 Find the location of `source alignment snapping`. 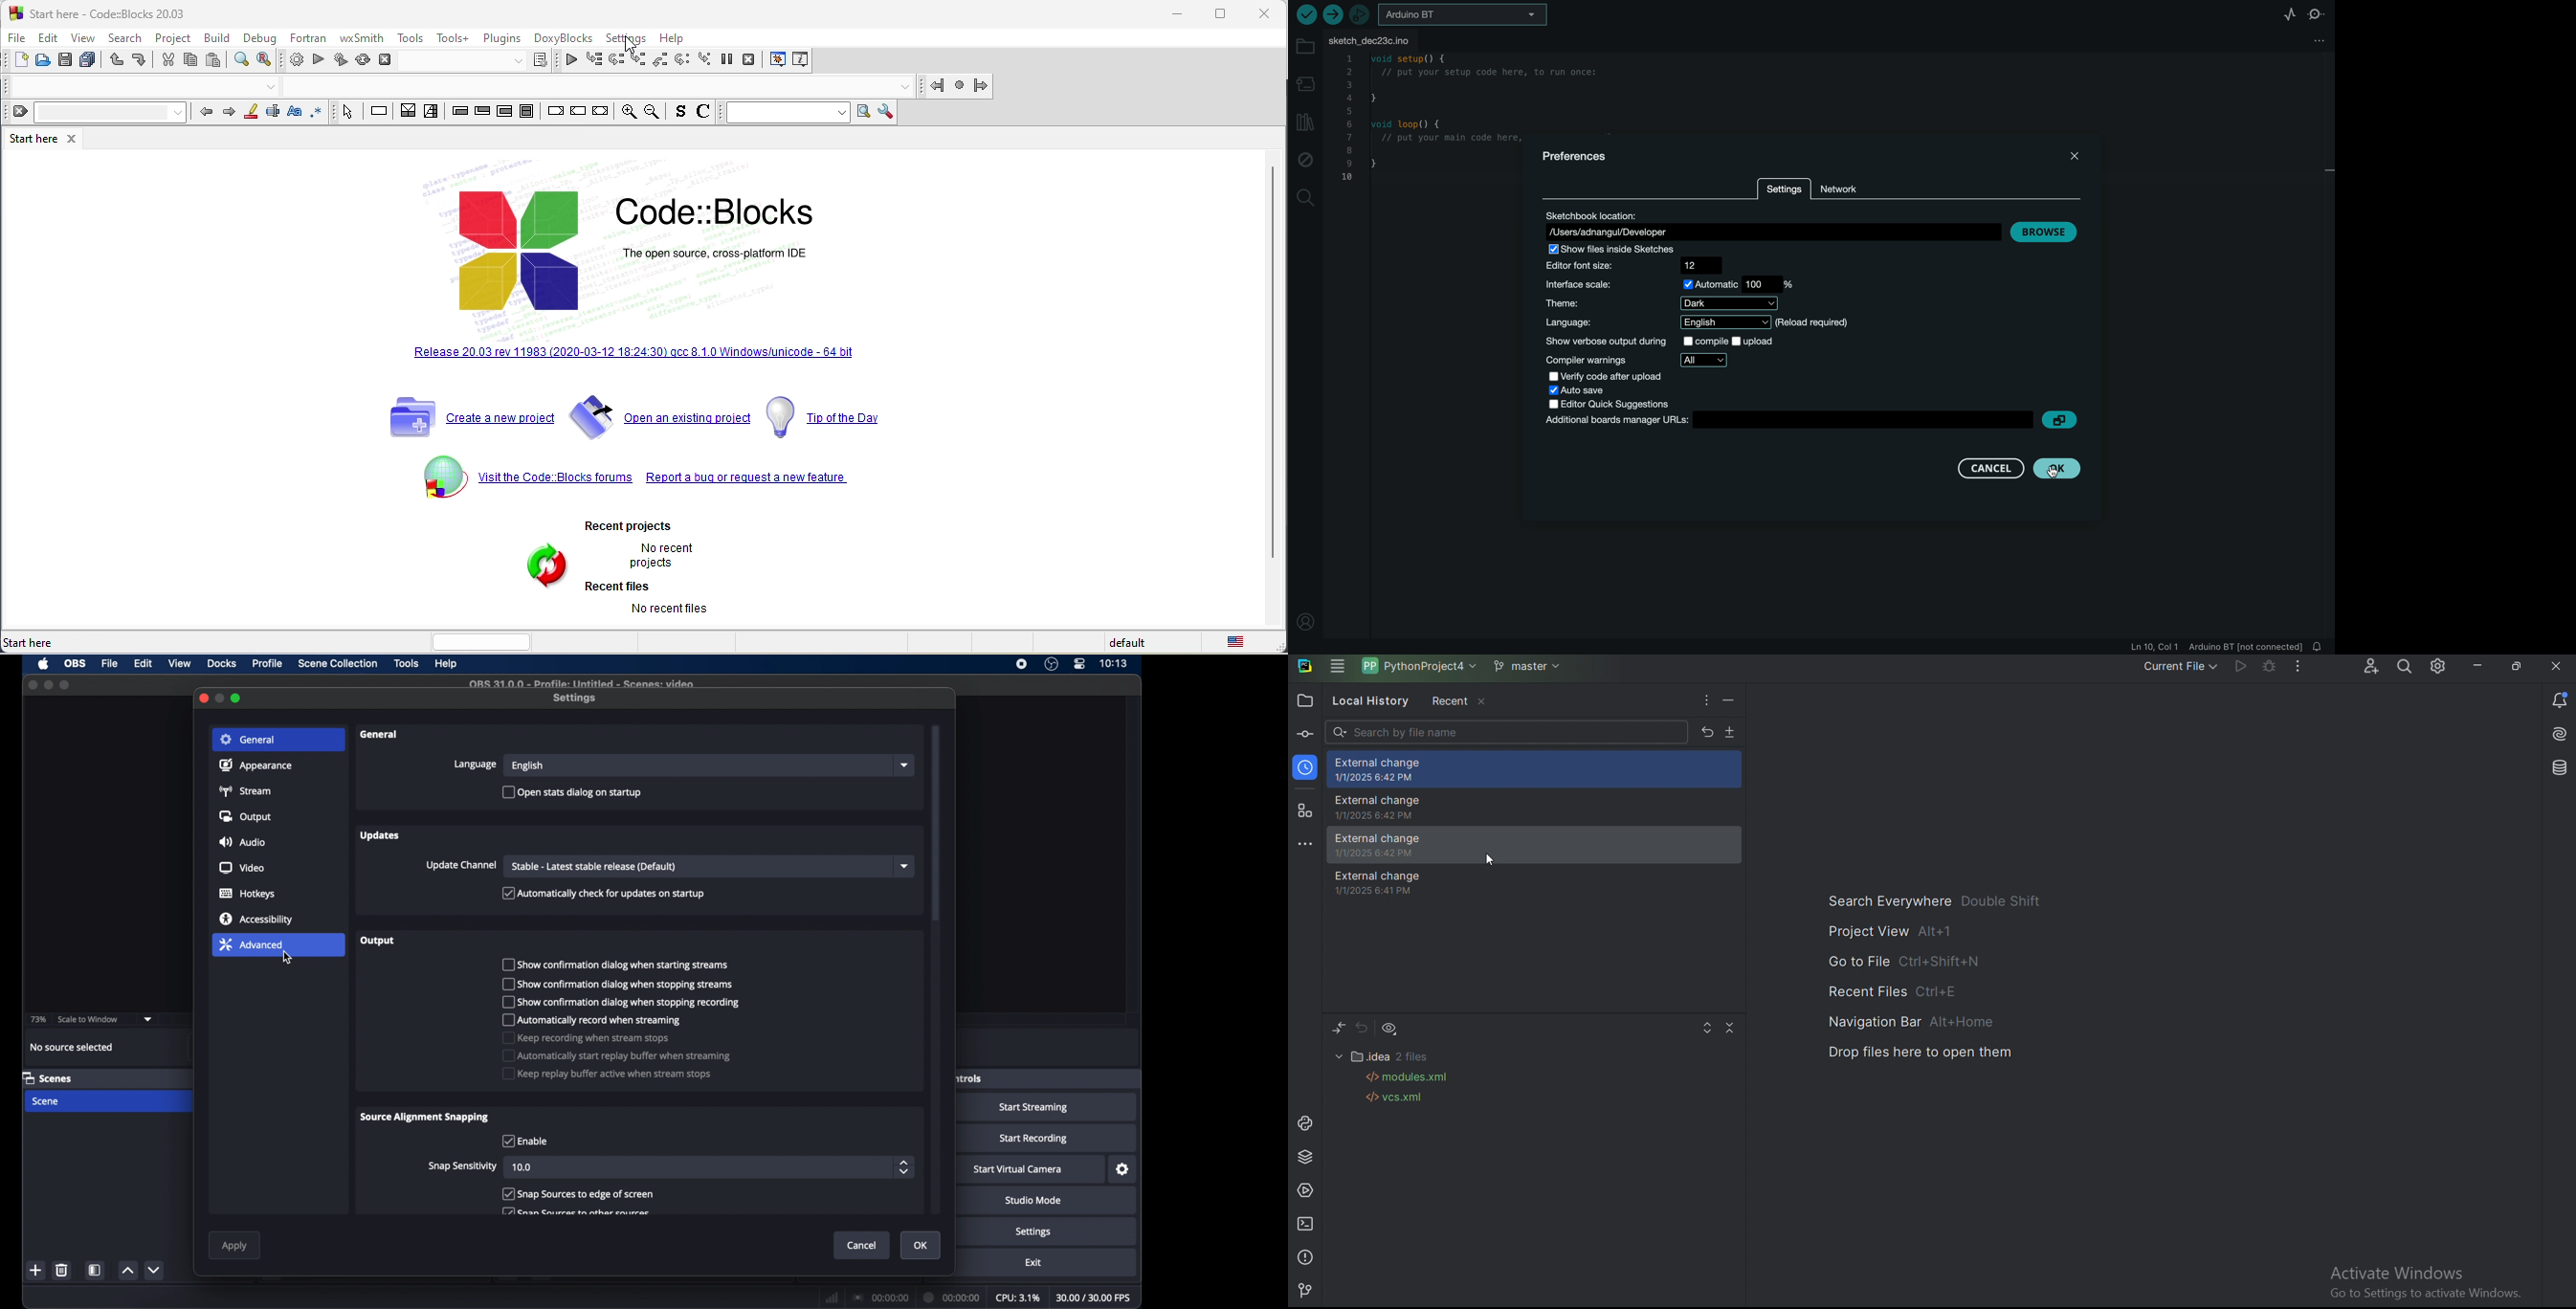

source alignment snapping is located at coordinates (425, 1117).